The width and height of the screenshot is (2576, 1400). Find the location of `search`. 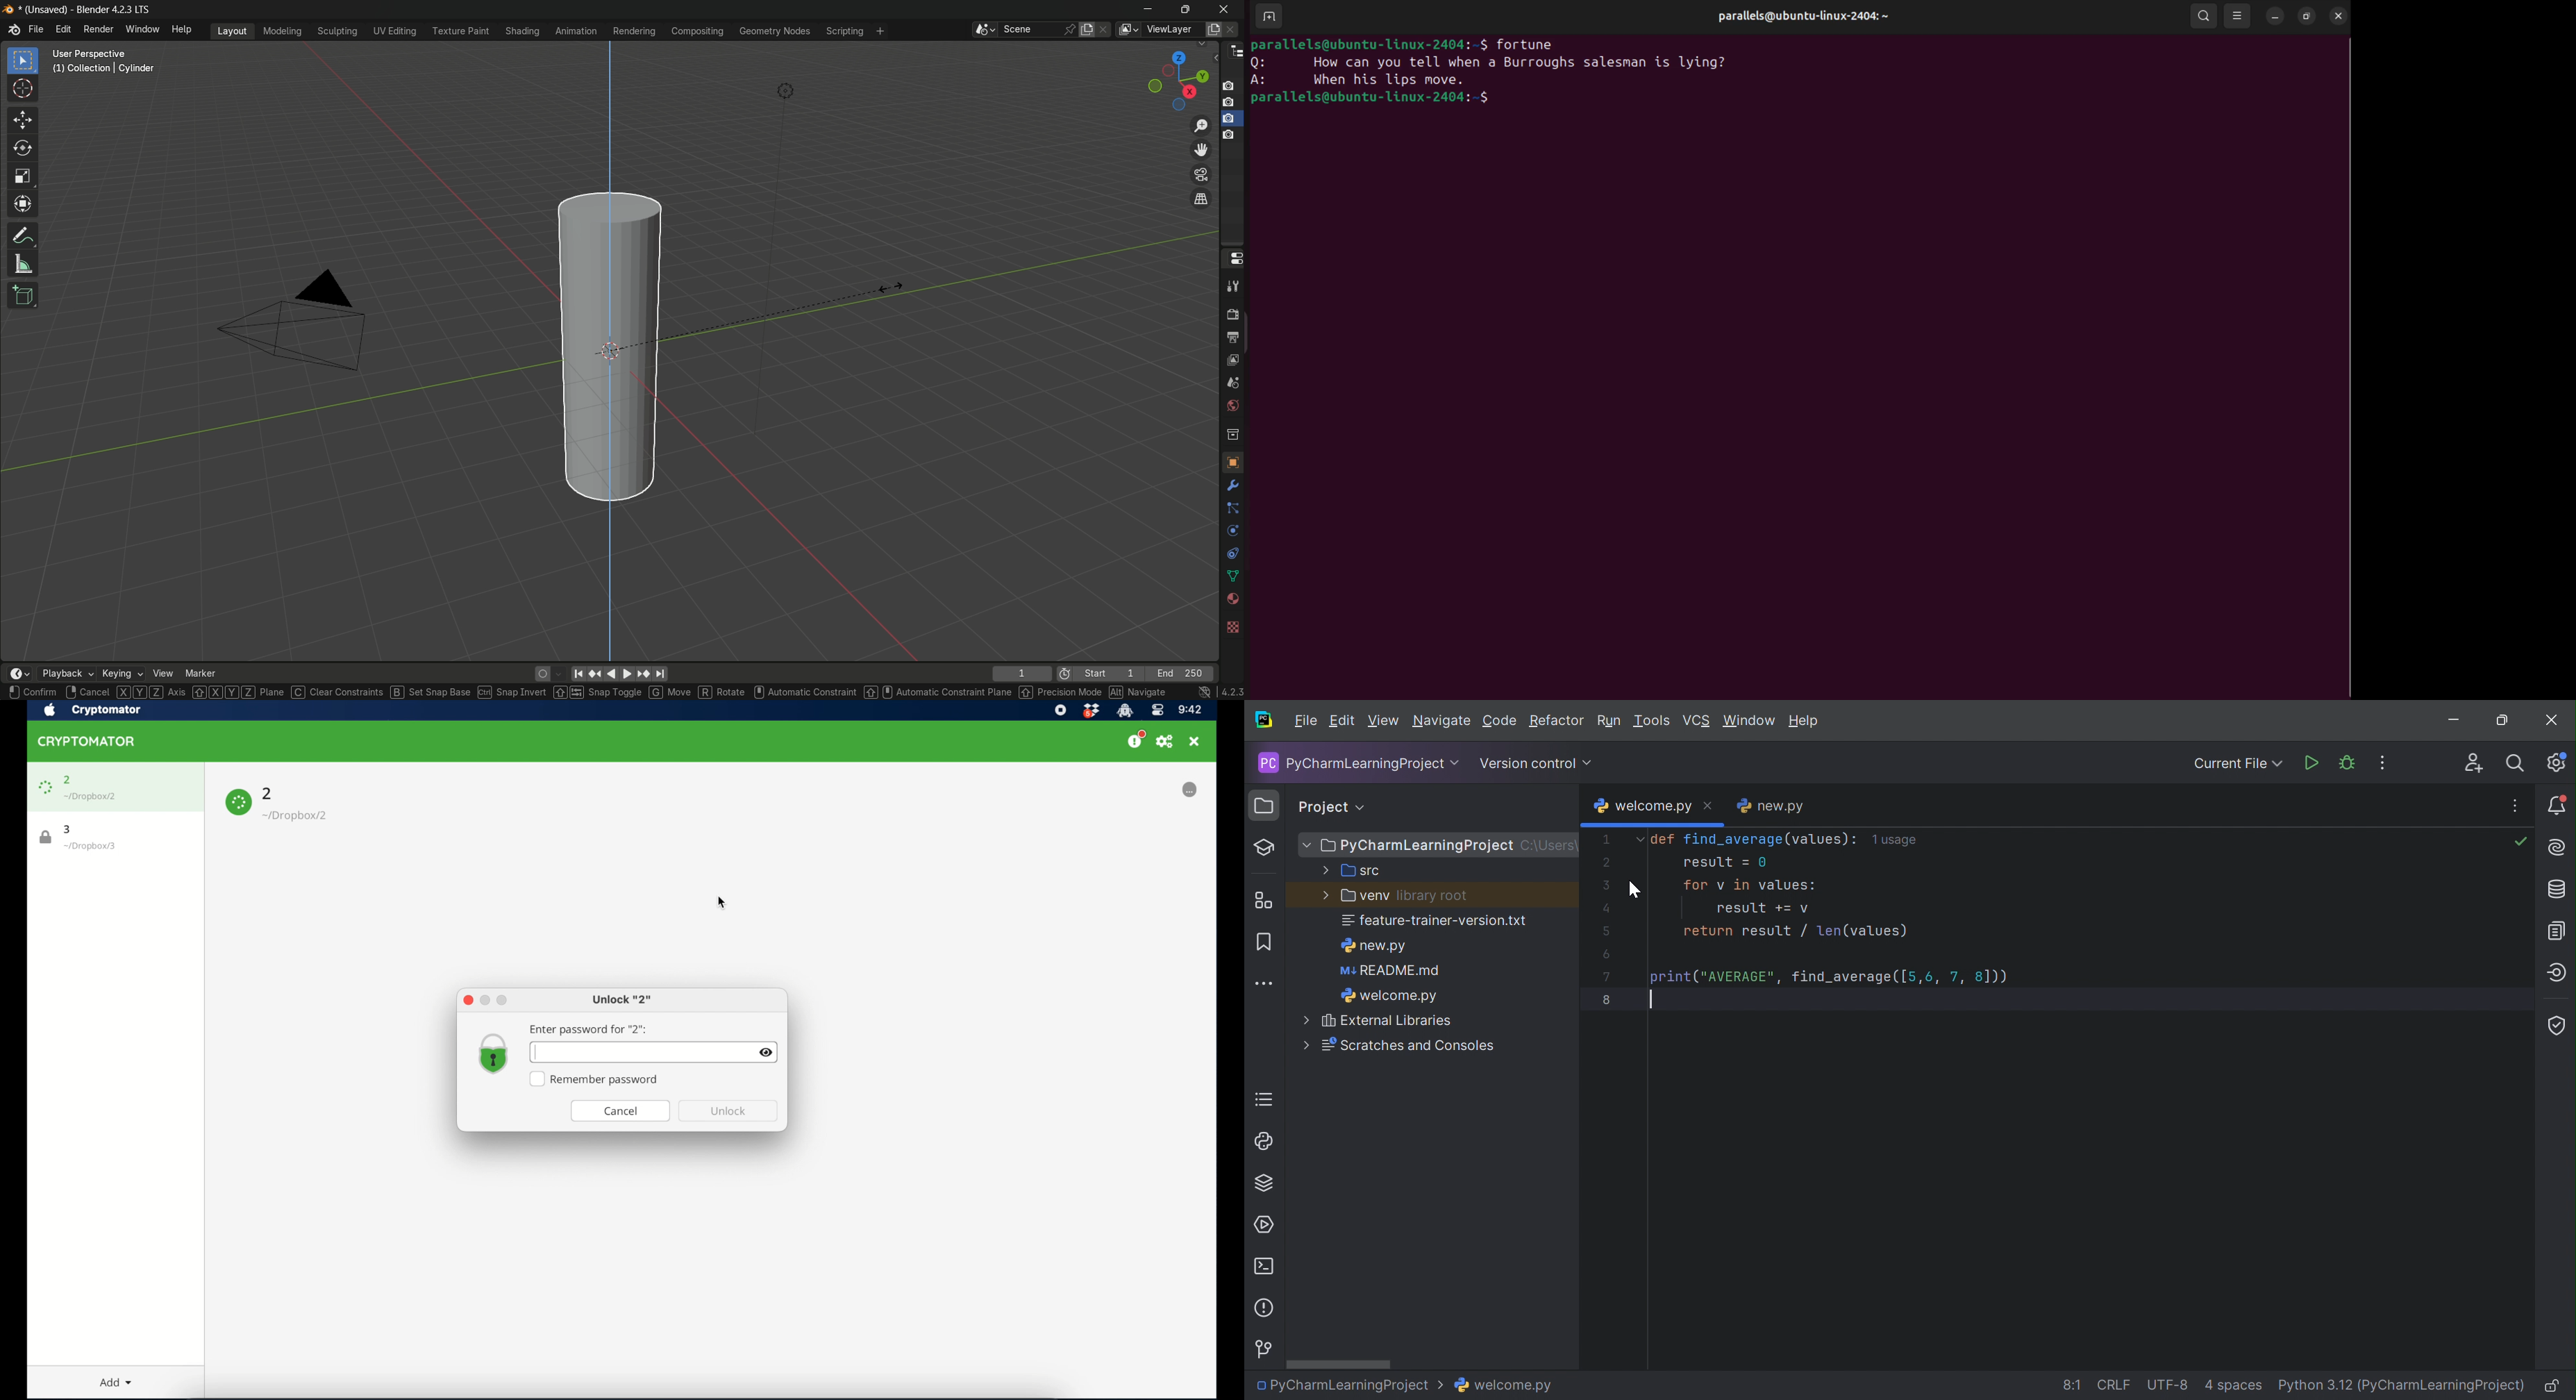

search is located at coordinates (2205, 16).